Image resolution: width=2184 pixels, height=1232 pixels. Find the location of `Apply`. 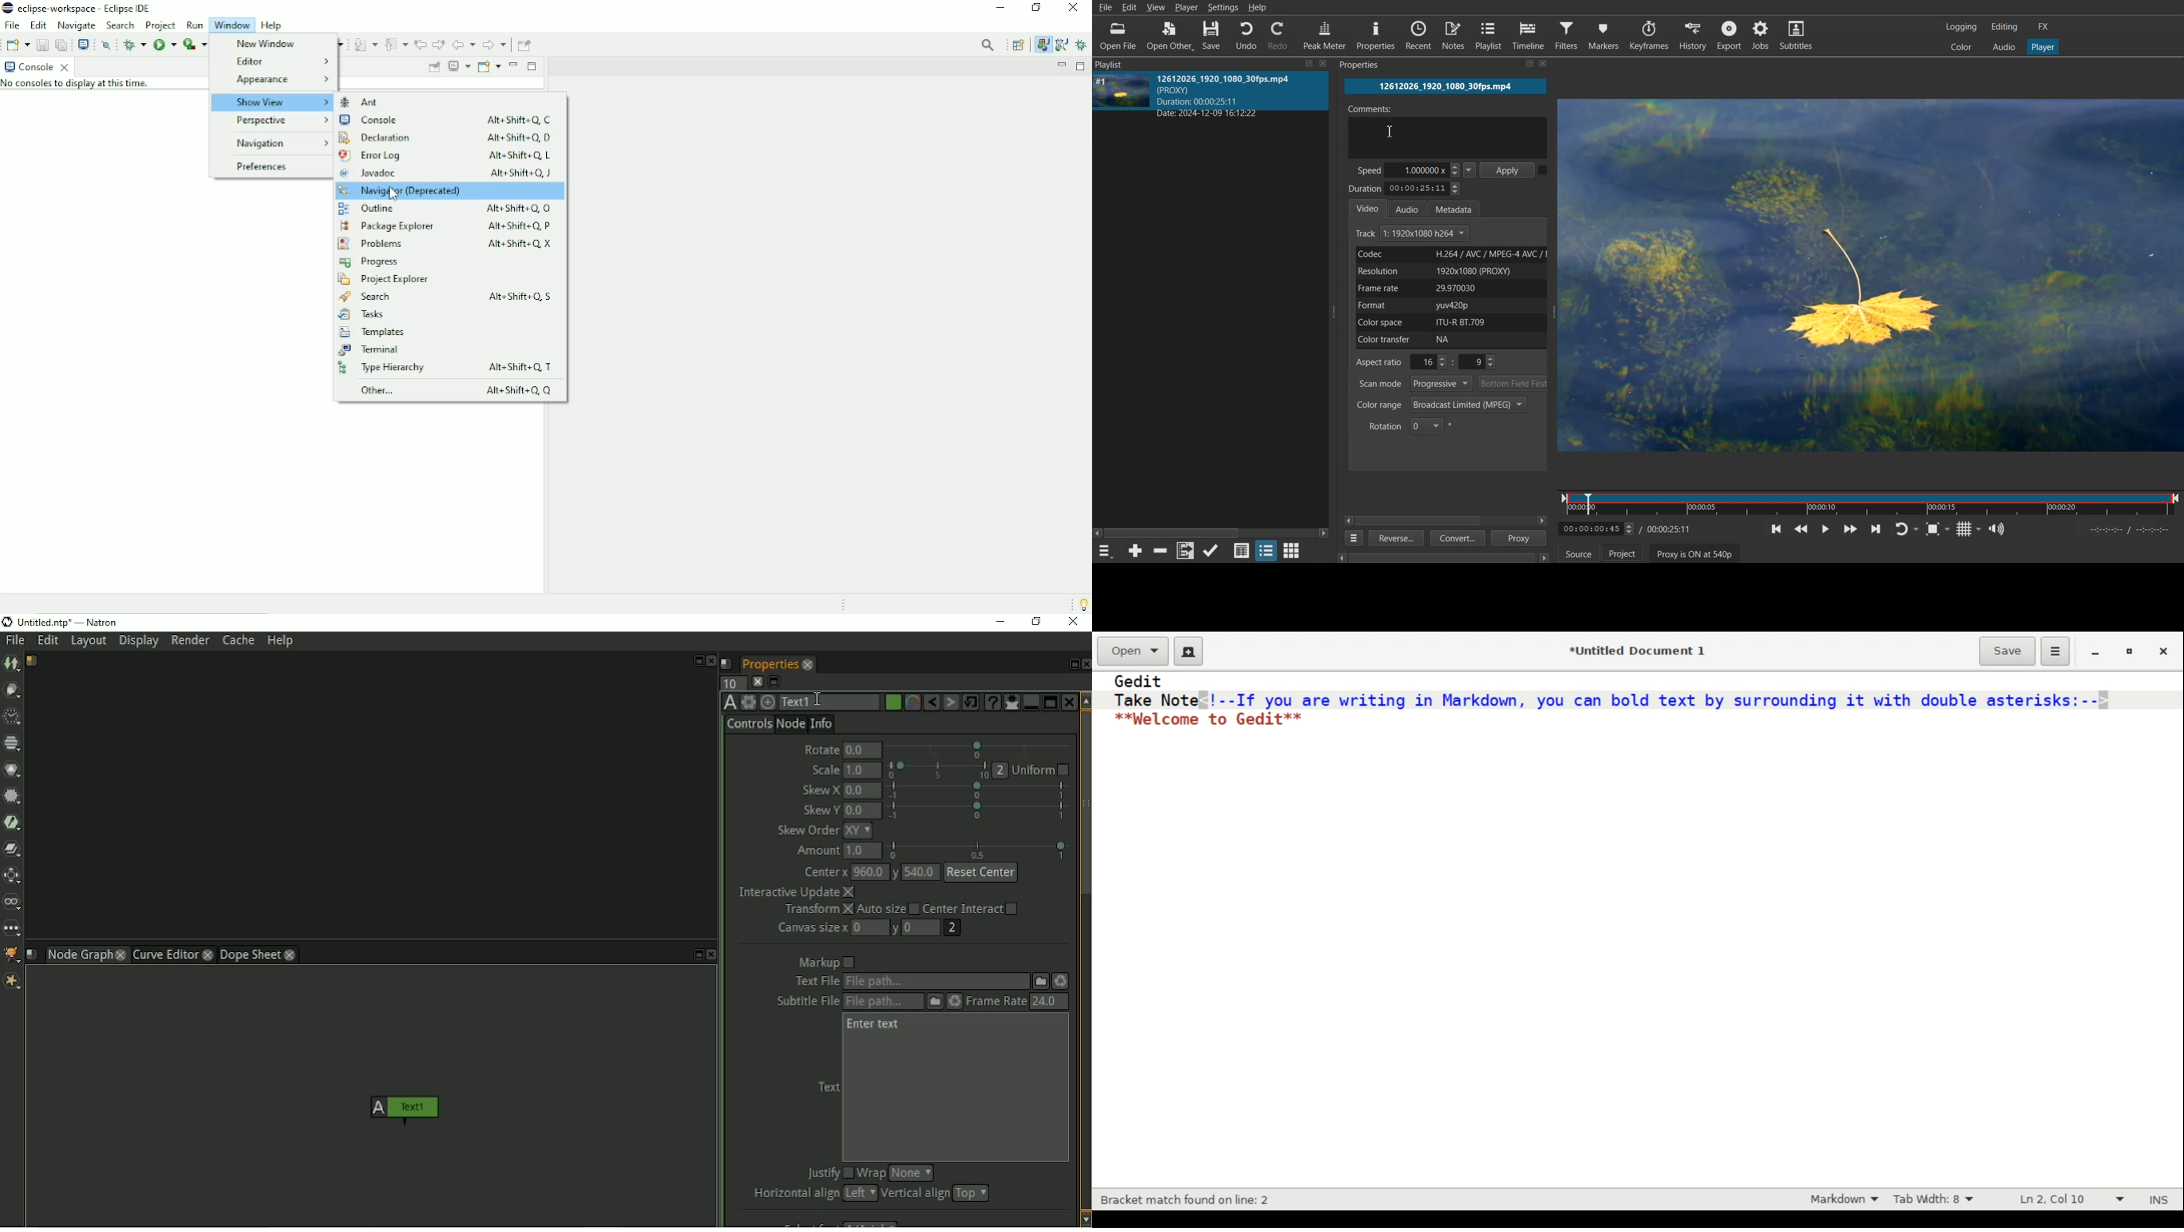

Apply is located at coordinates (1509, 169).